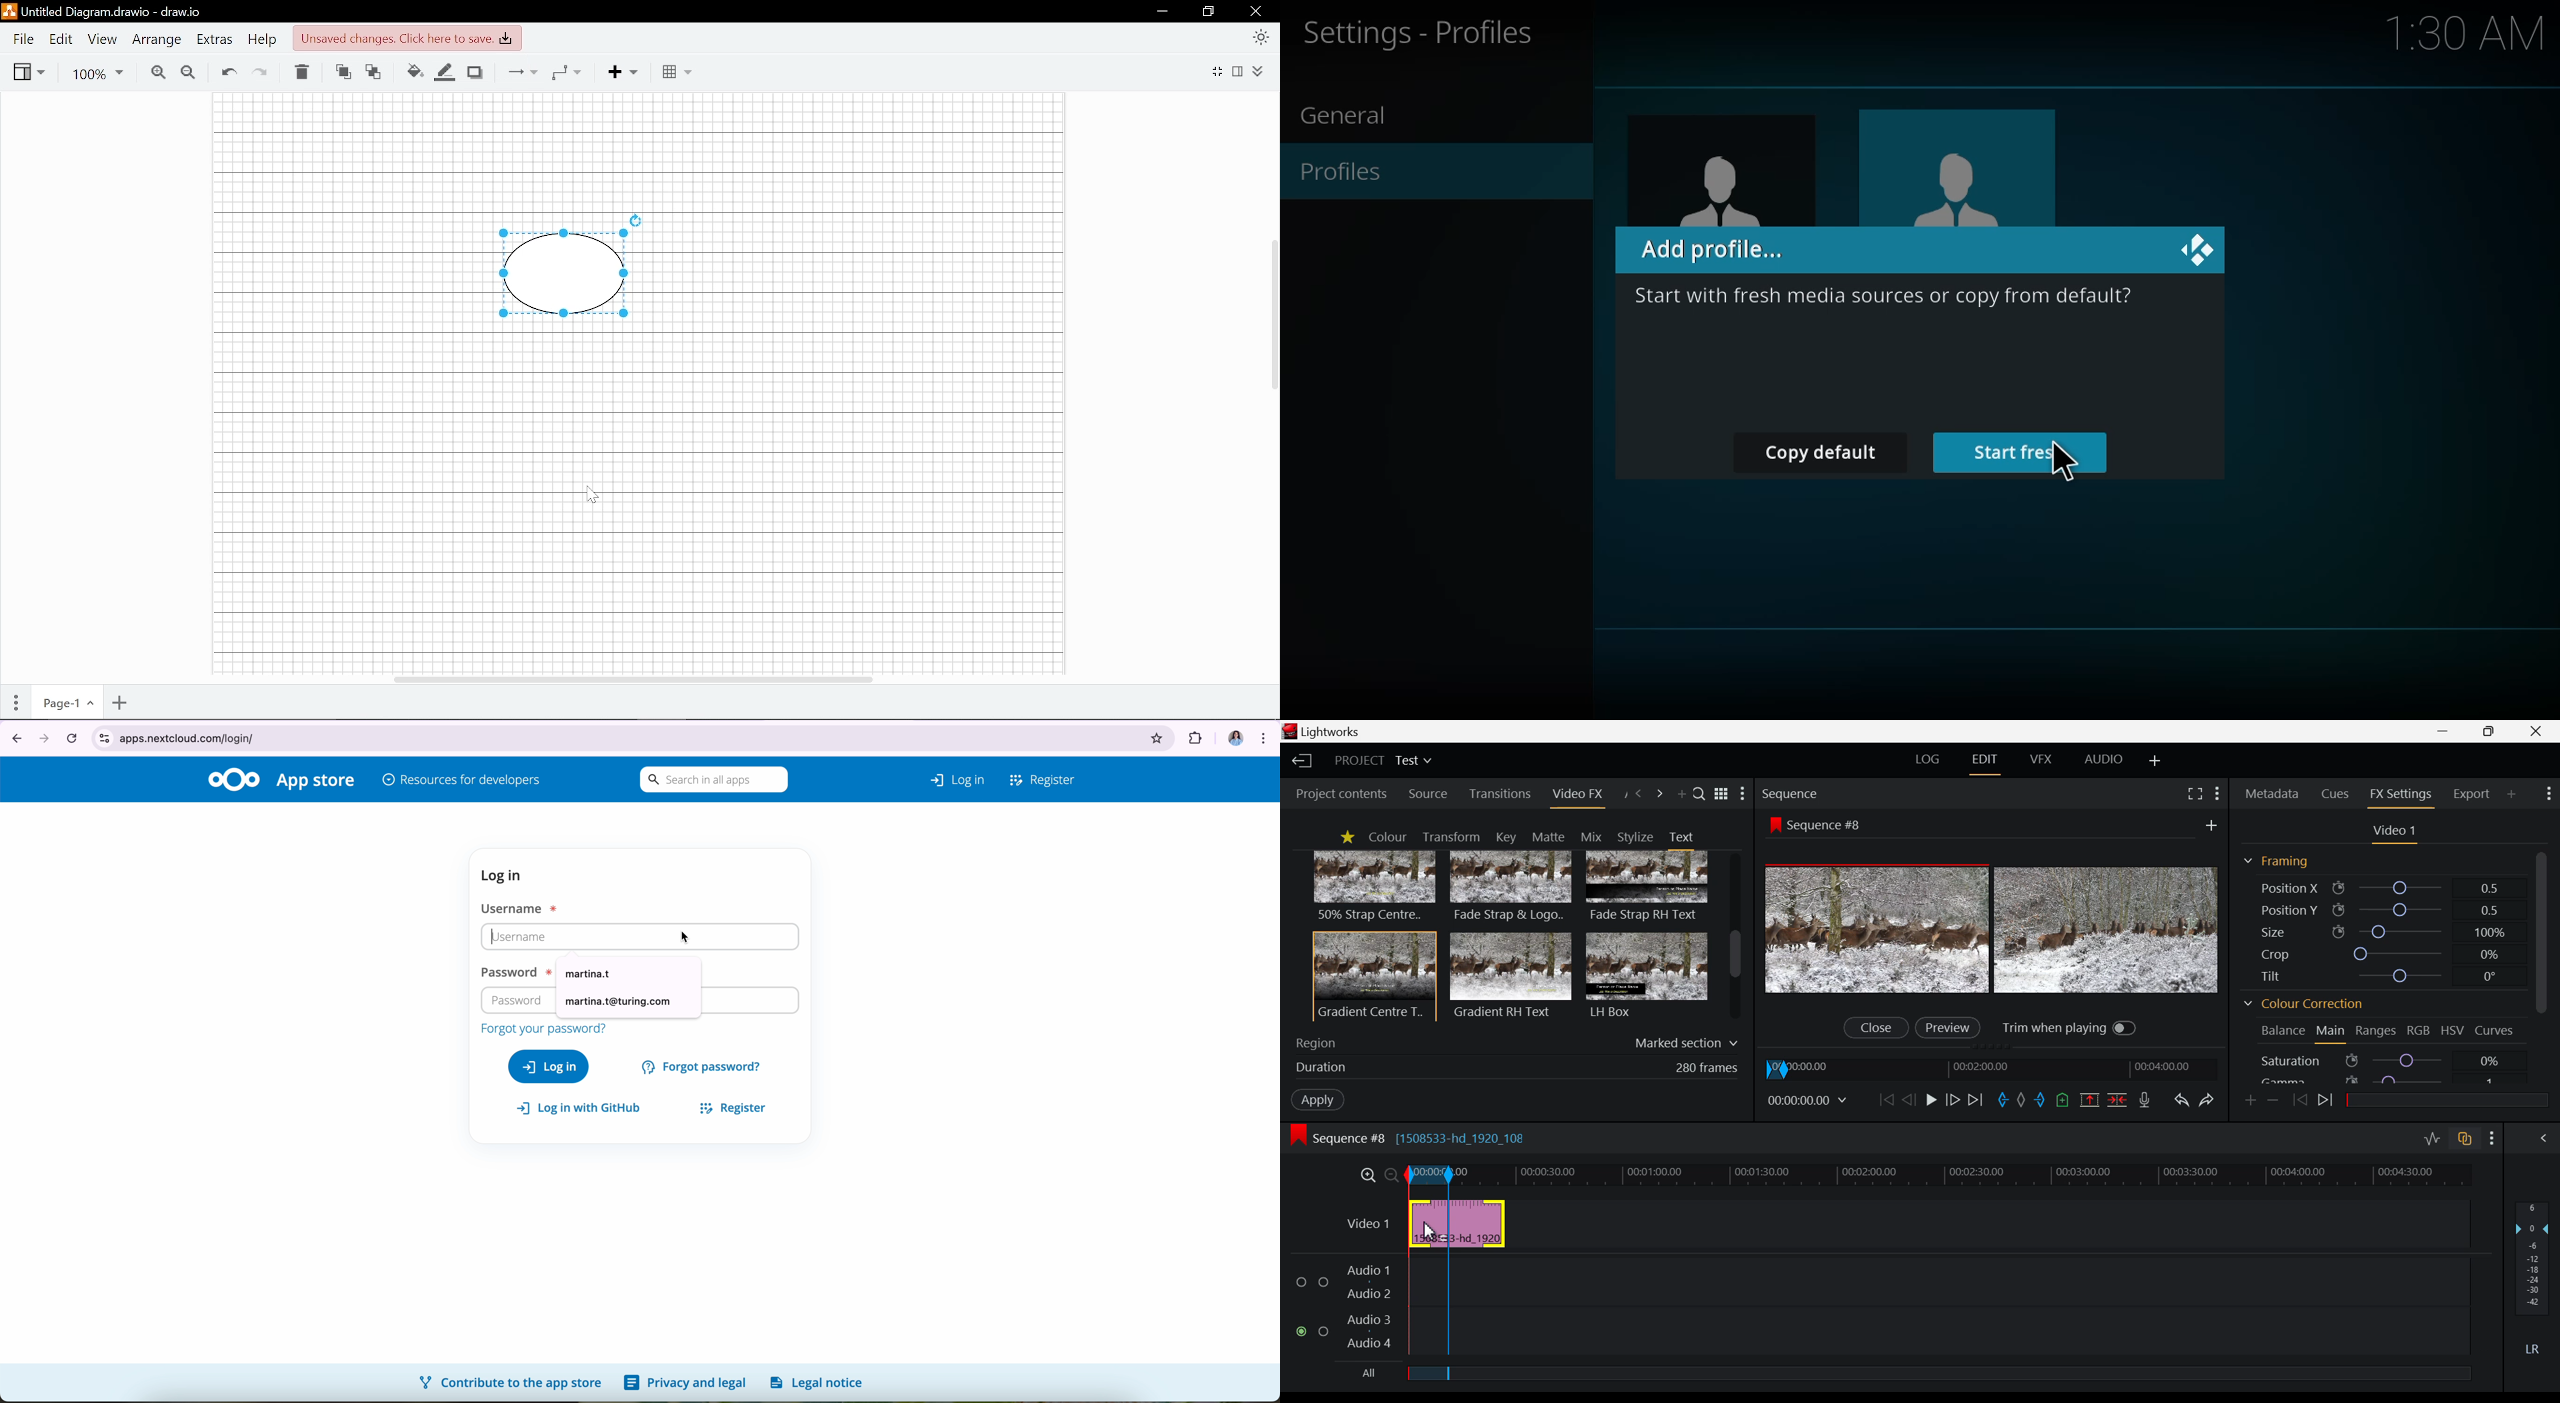 Image resolution: width=2576 pixels, height=1428 pixels. Describe the element at coordinates (71, 738) in the screenshot. I see `cancel` at that location.